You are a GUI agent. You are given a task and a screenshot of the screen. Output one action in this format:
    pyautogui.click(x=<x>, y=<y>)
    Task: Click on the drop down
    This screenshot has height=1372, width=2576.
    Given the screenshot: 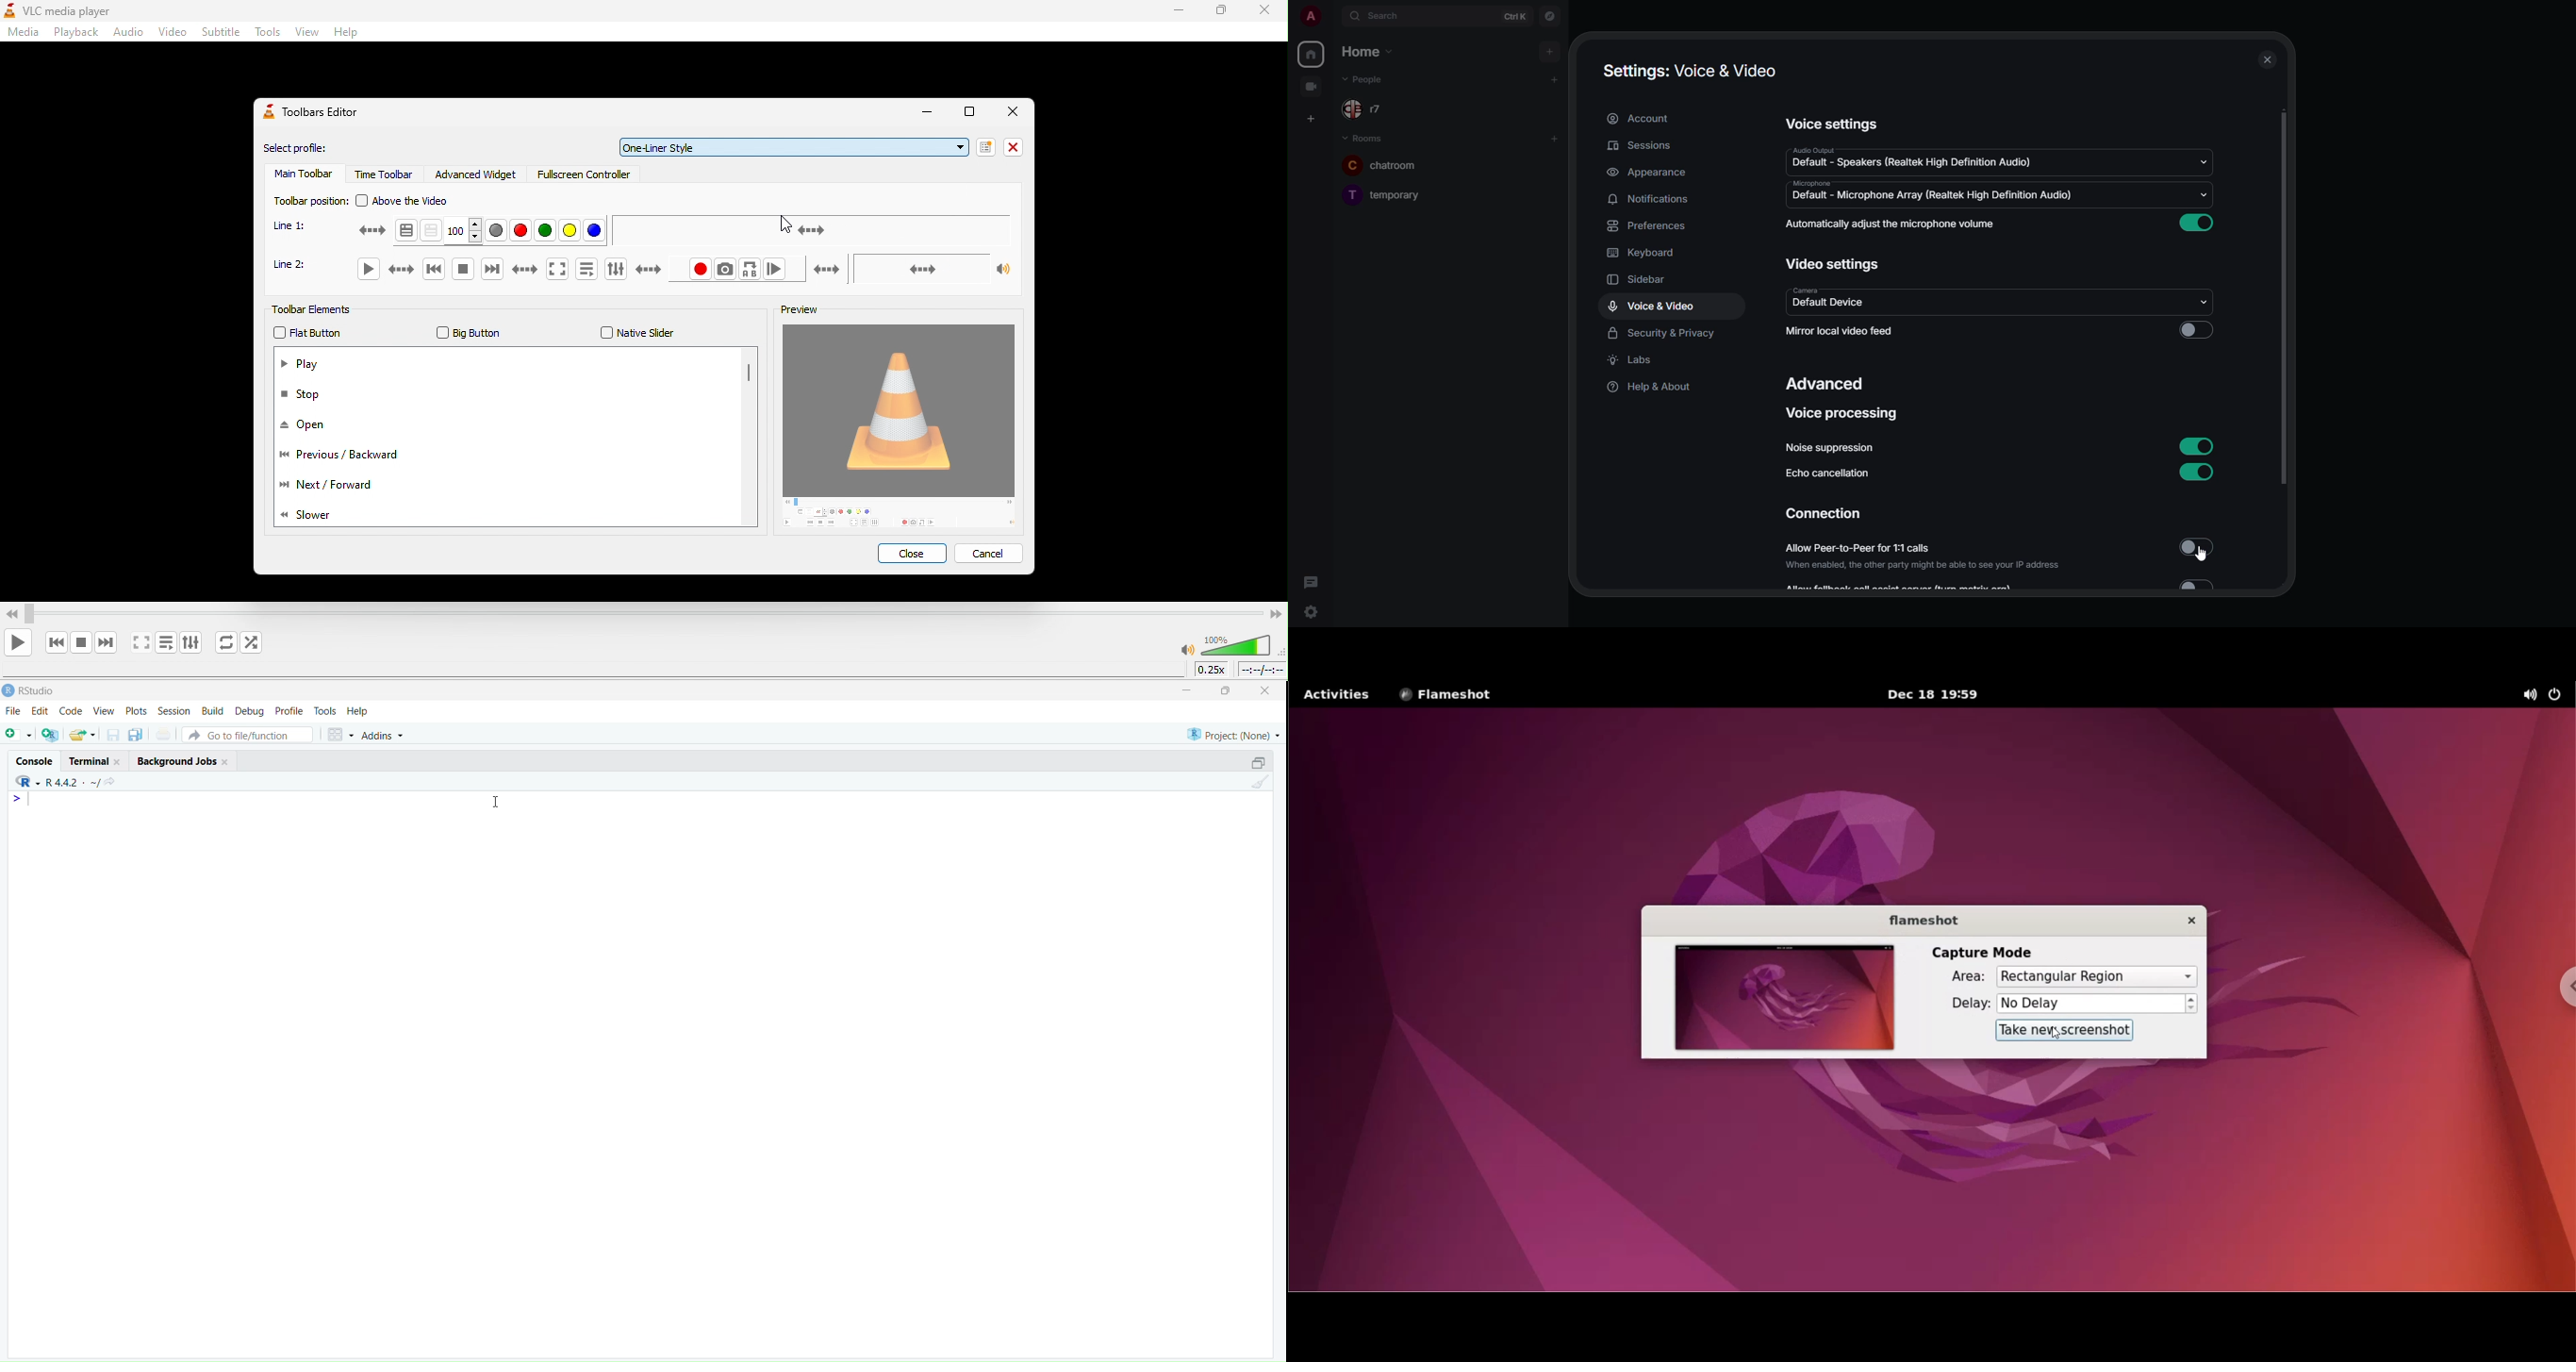 What is the action you would take?
    pyautogui.click(x=2200, y=305)
    